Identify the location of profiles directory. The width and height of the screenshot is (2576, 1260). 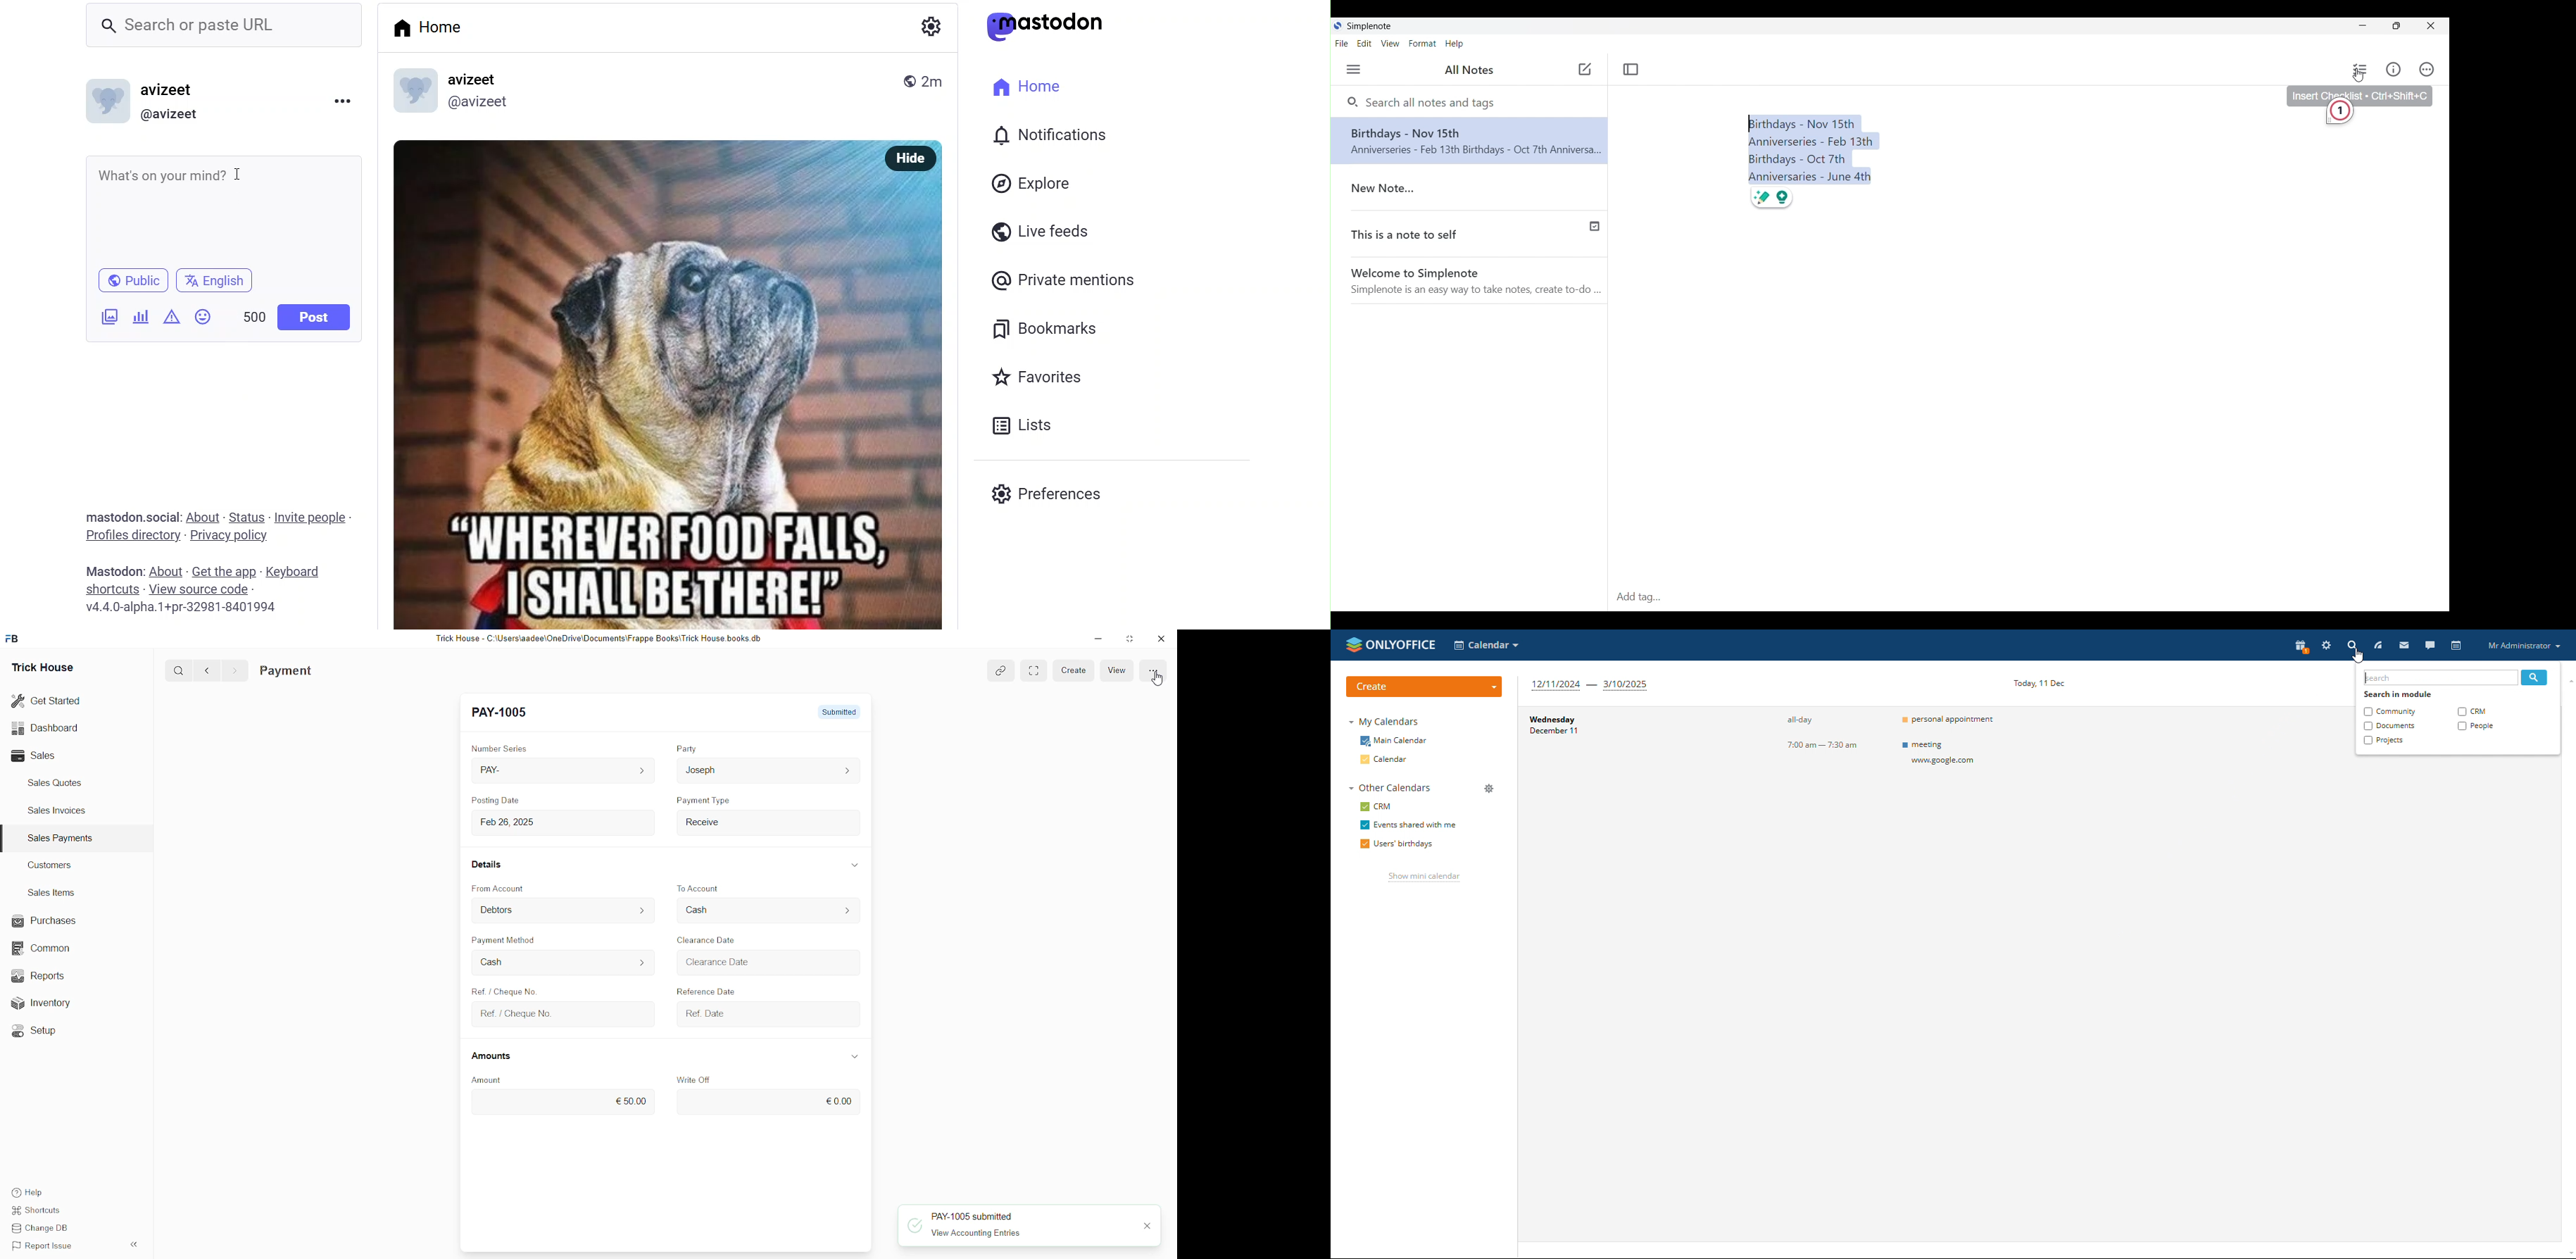
(129, 534).